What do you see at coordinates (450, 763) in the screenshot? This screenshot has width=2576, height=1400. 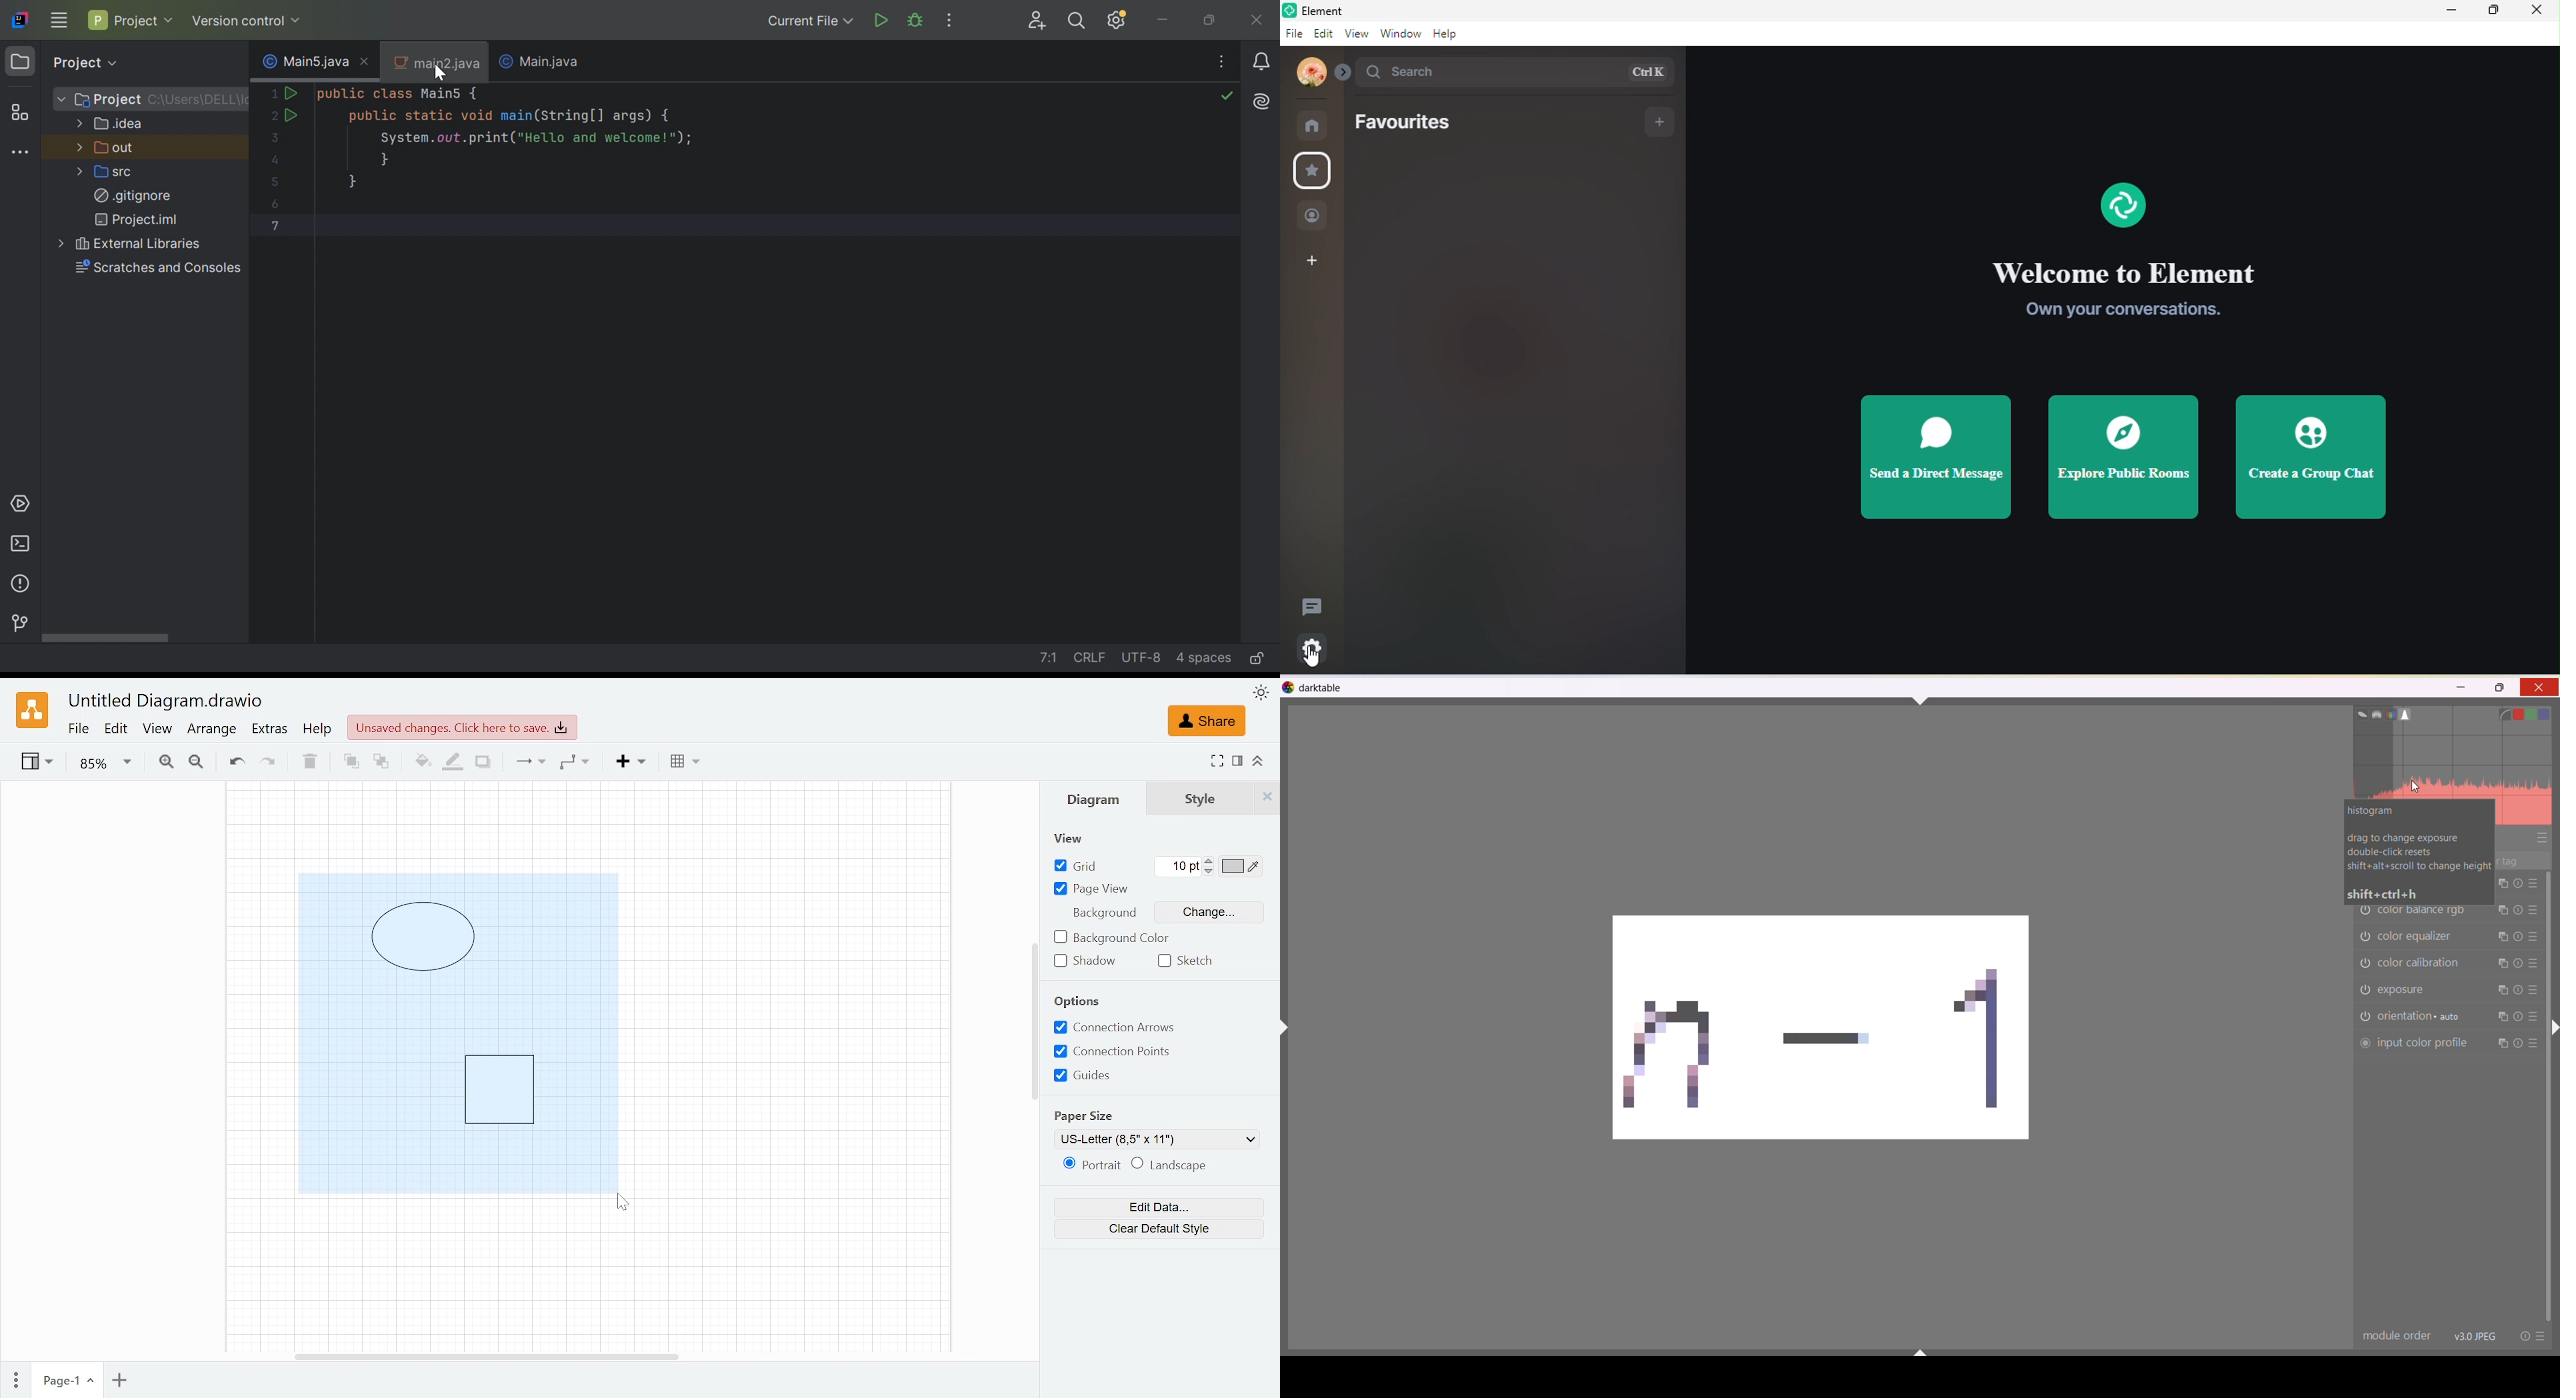 I see `Fill line` at bounding box center [450, 763].